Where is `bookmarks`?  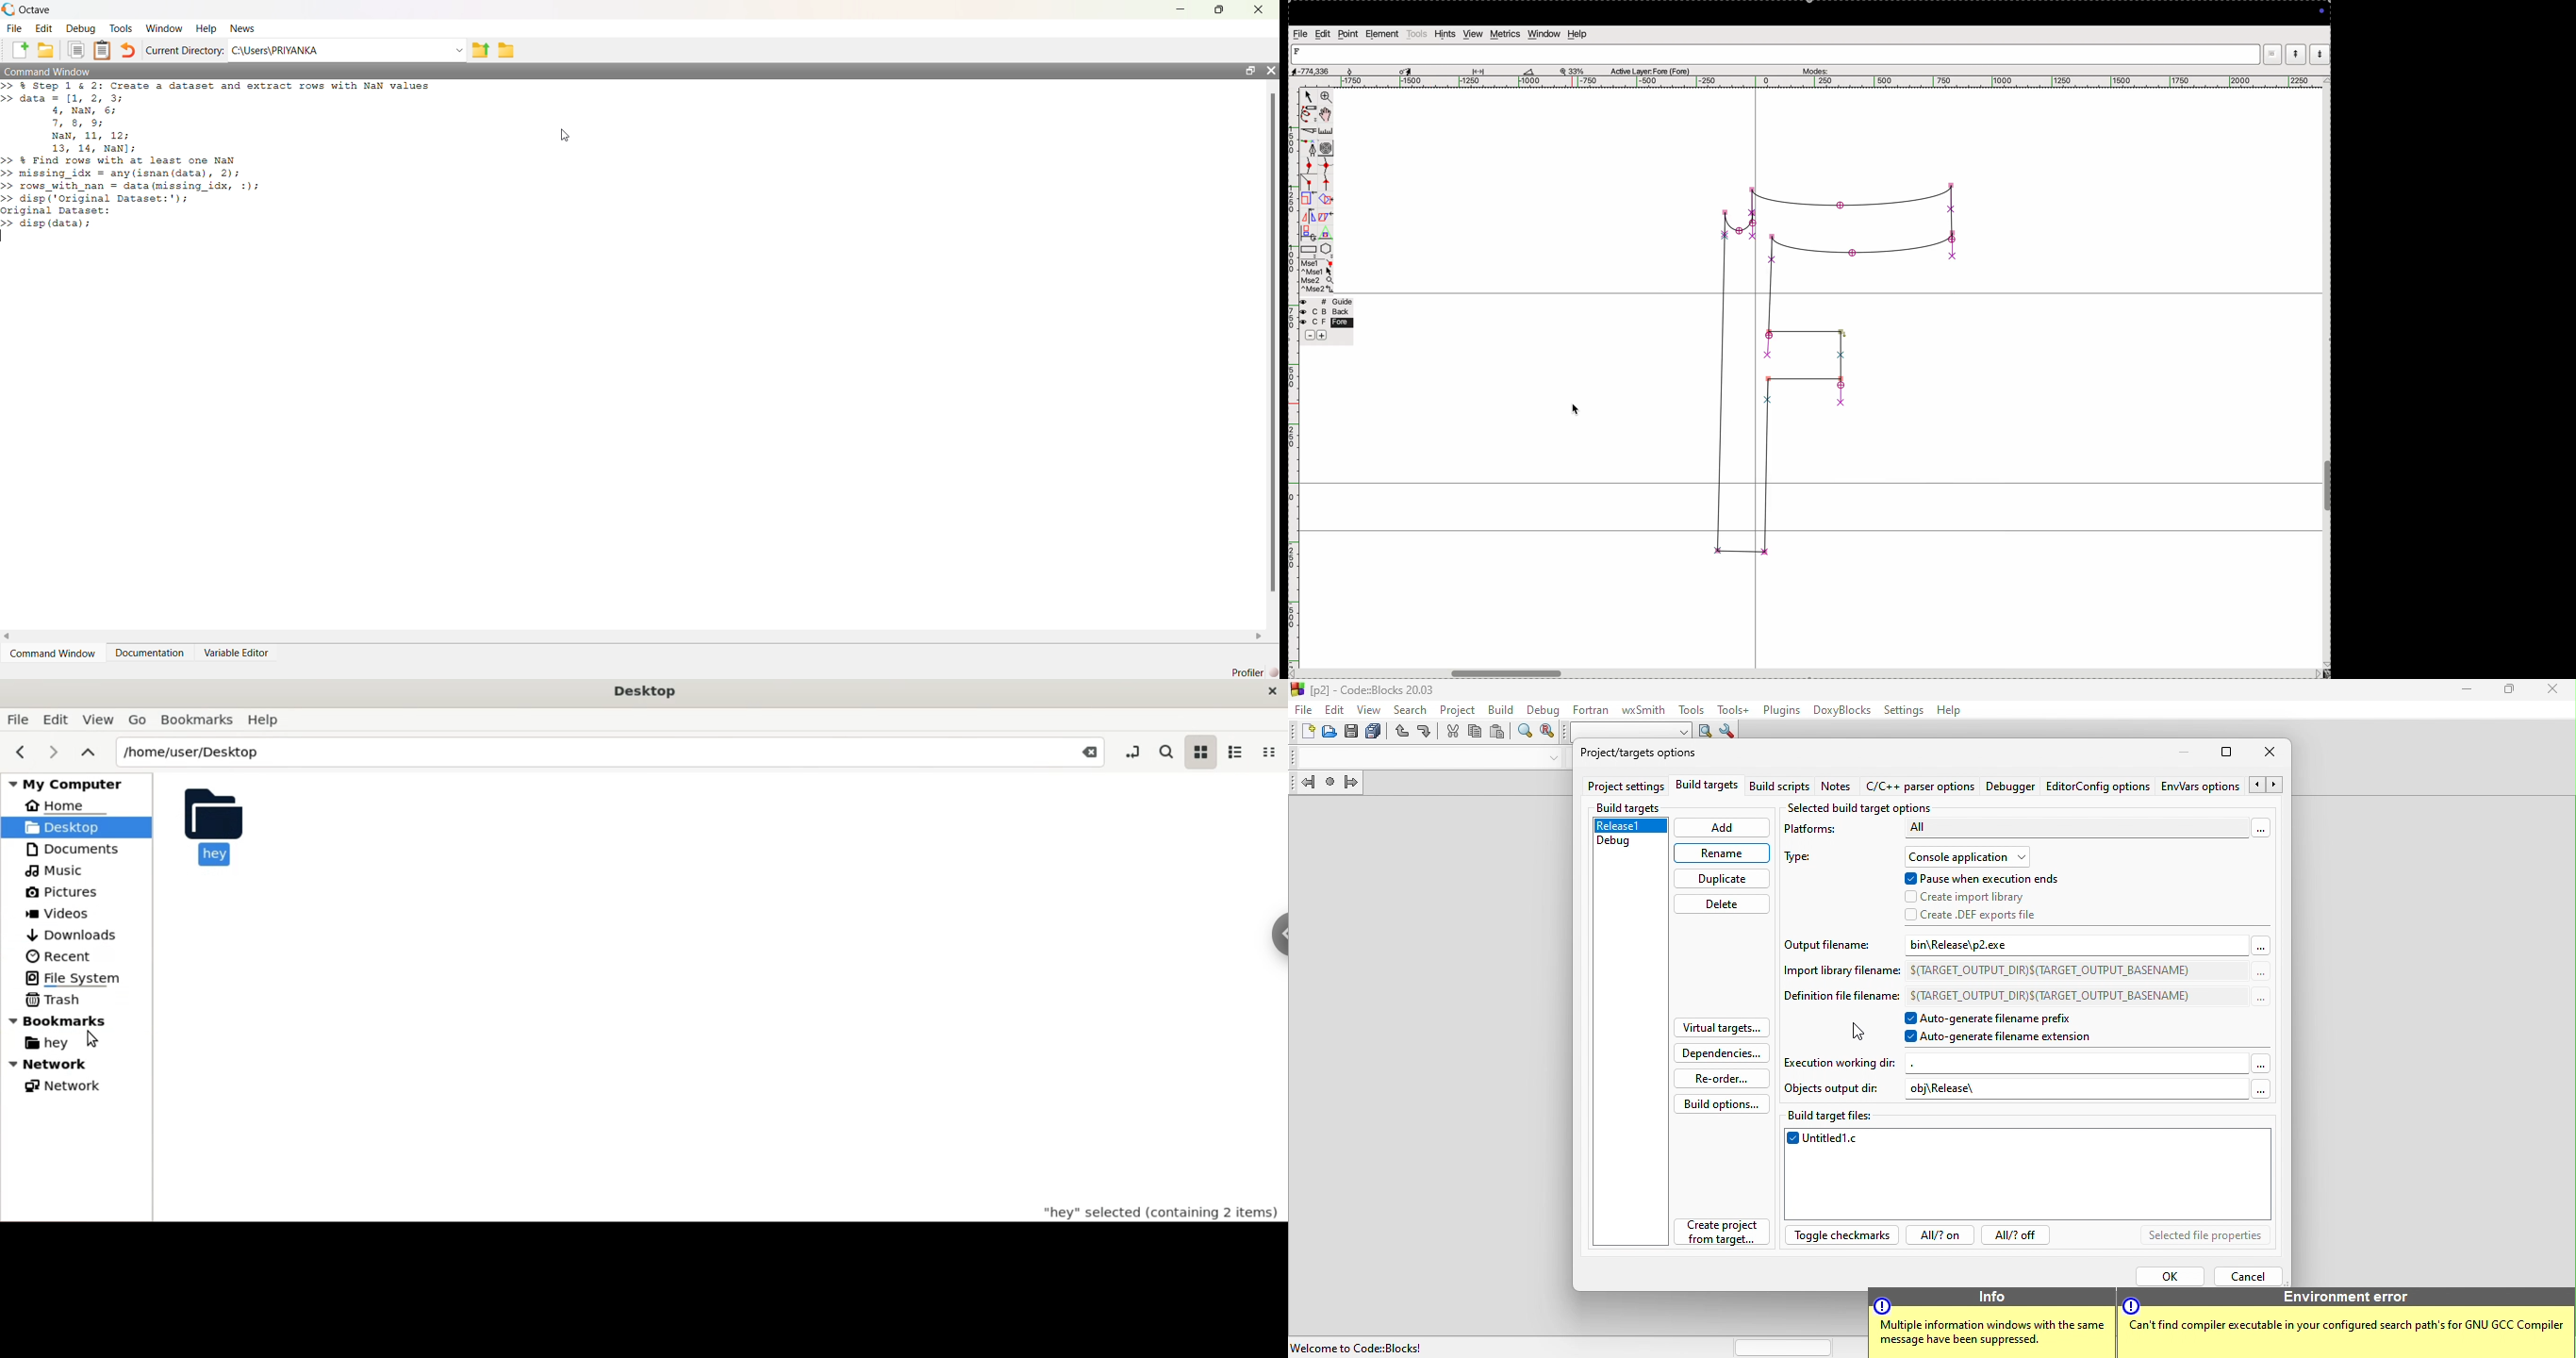
bookmarks is located at coordinates (83, 1023).